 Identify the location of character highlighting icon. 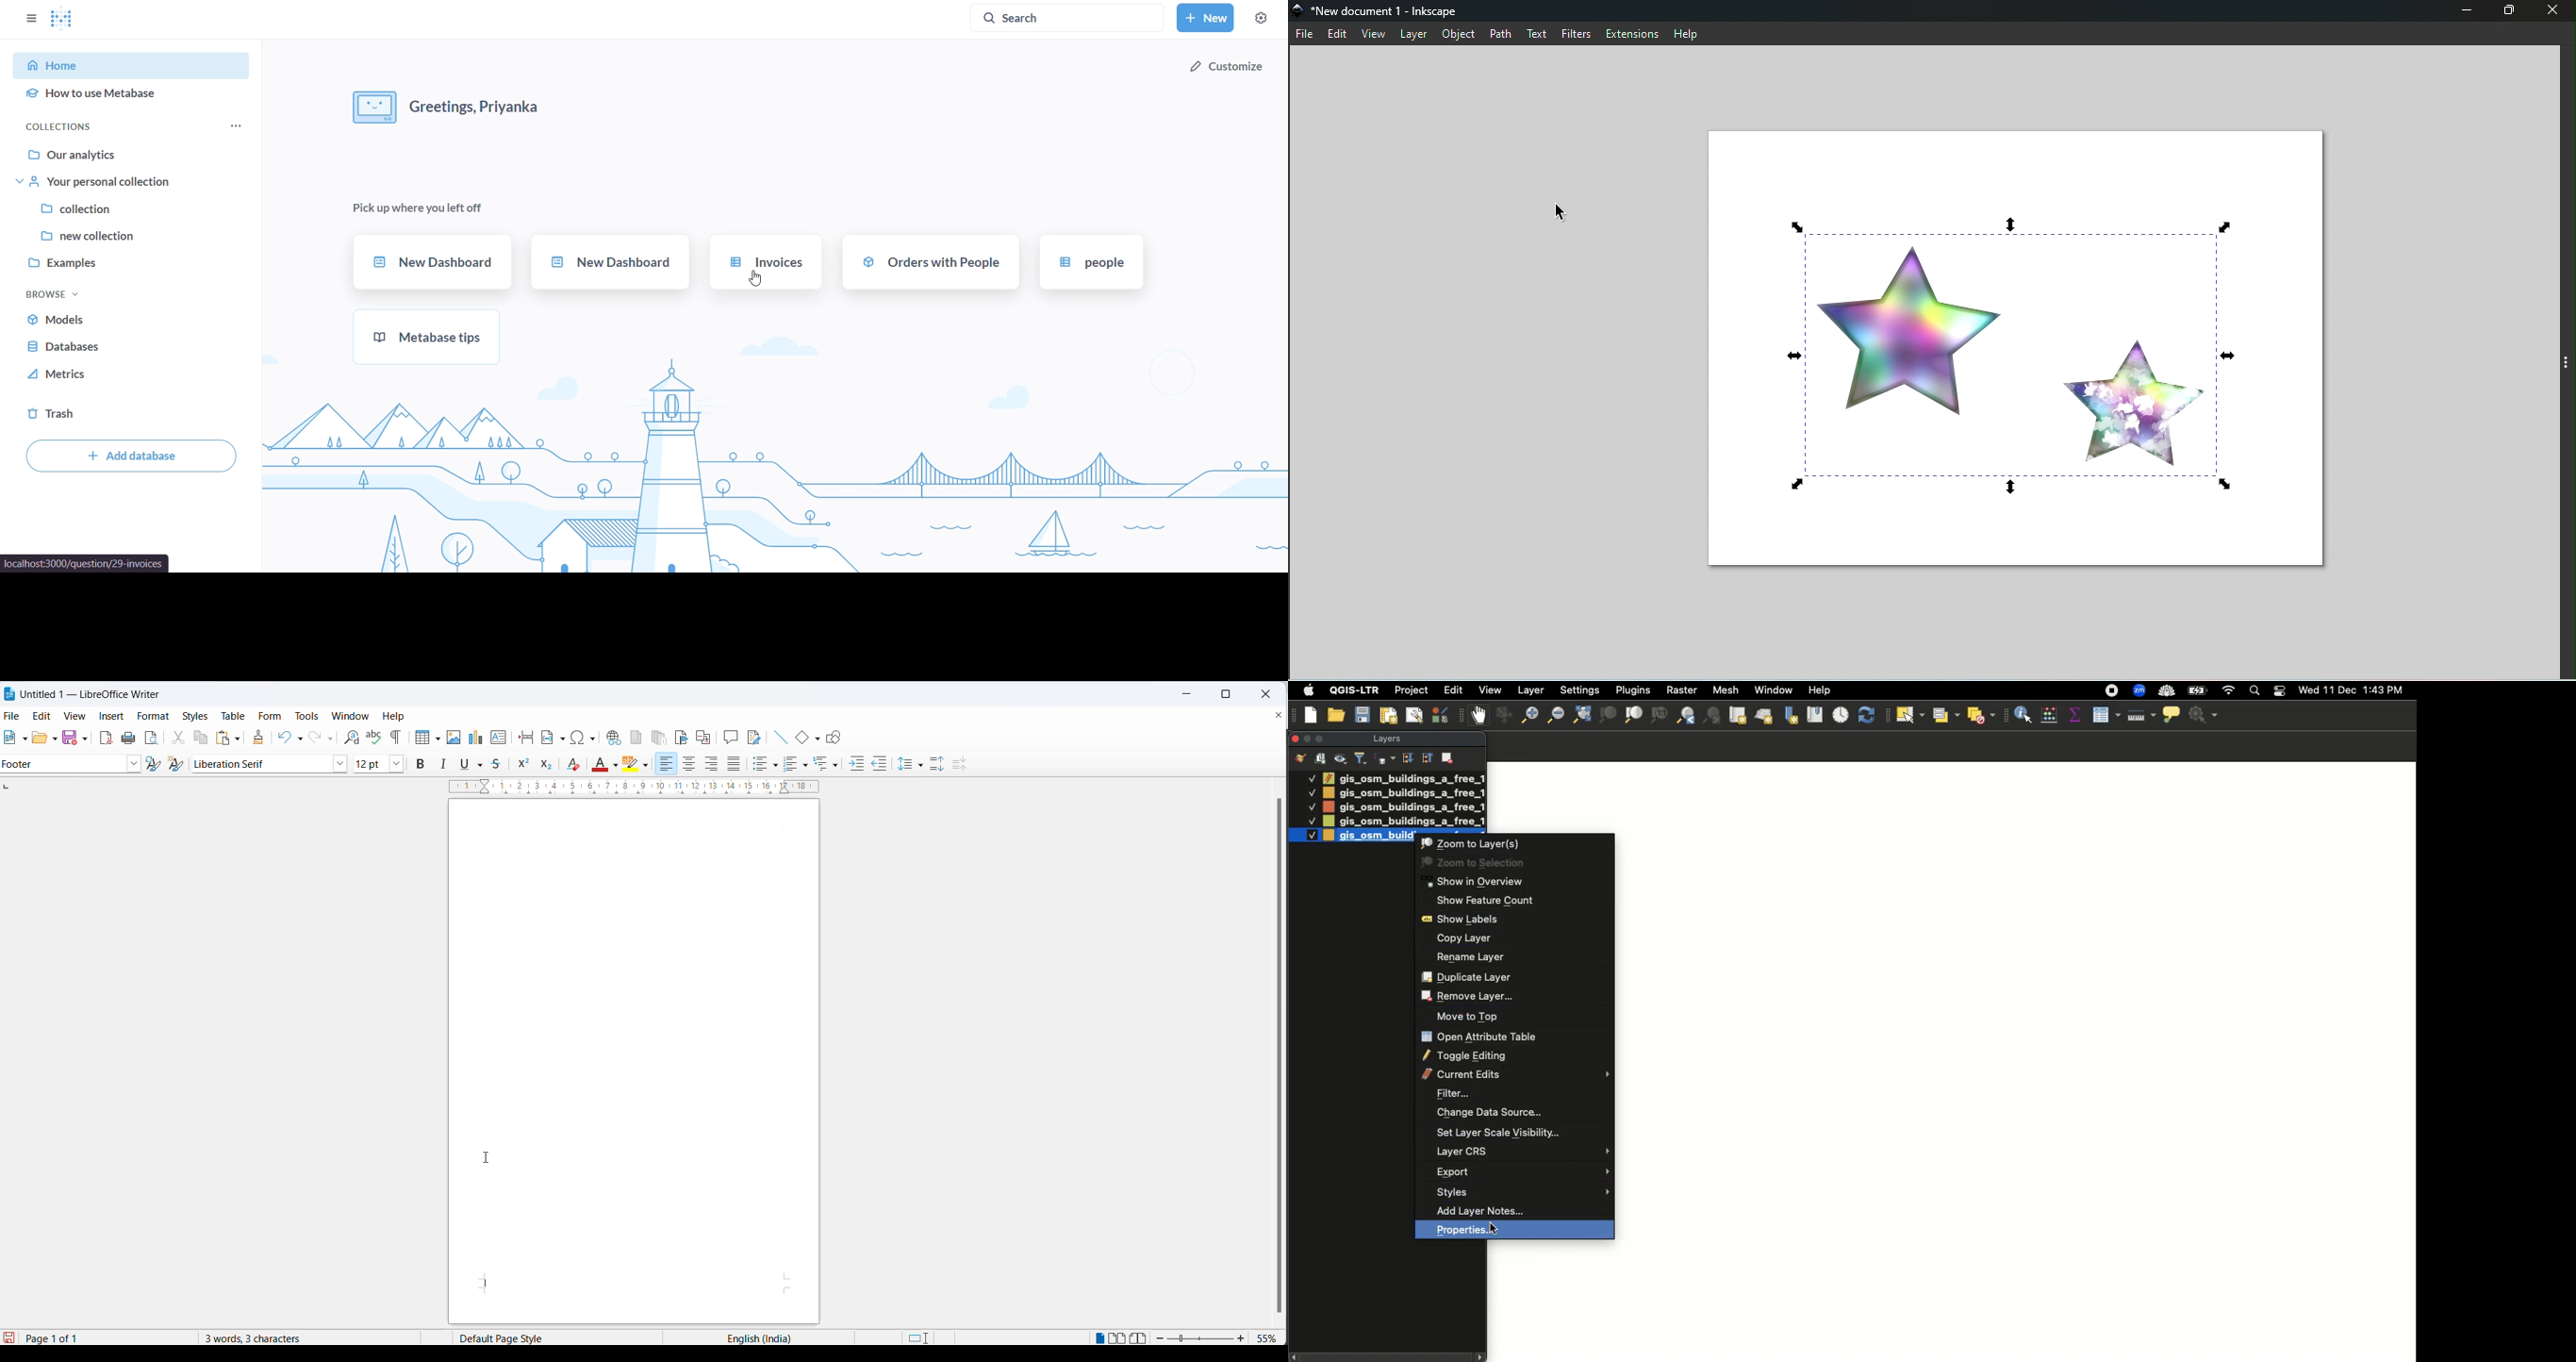
(632, 764).